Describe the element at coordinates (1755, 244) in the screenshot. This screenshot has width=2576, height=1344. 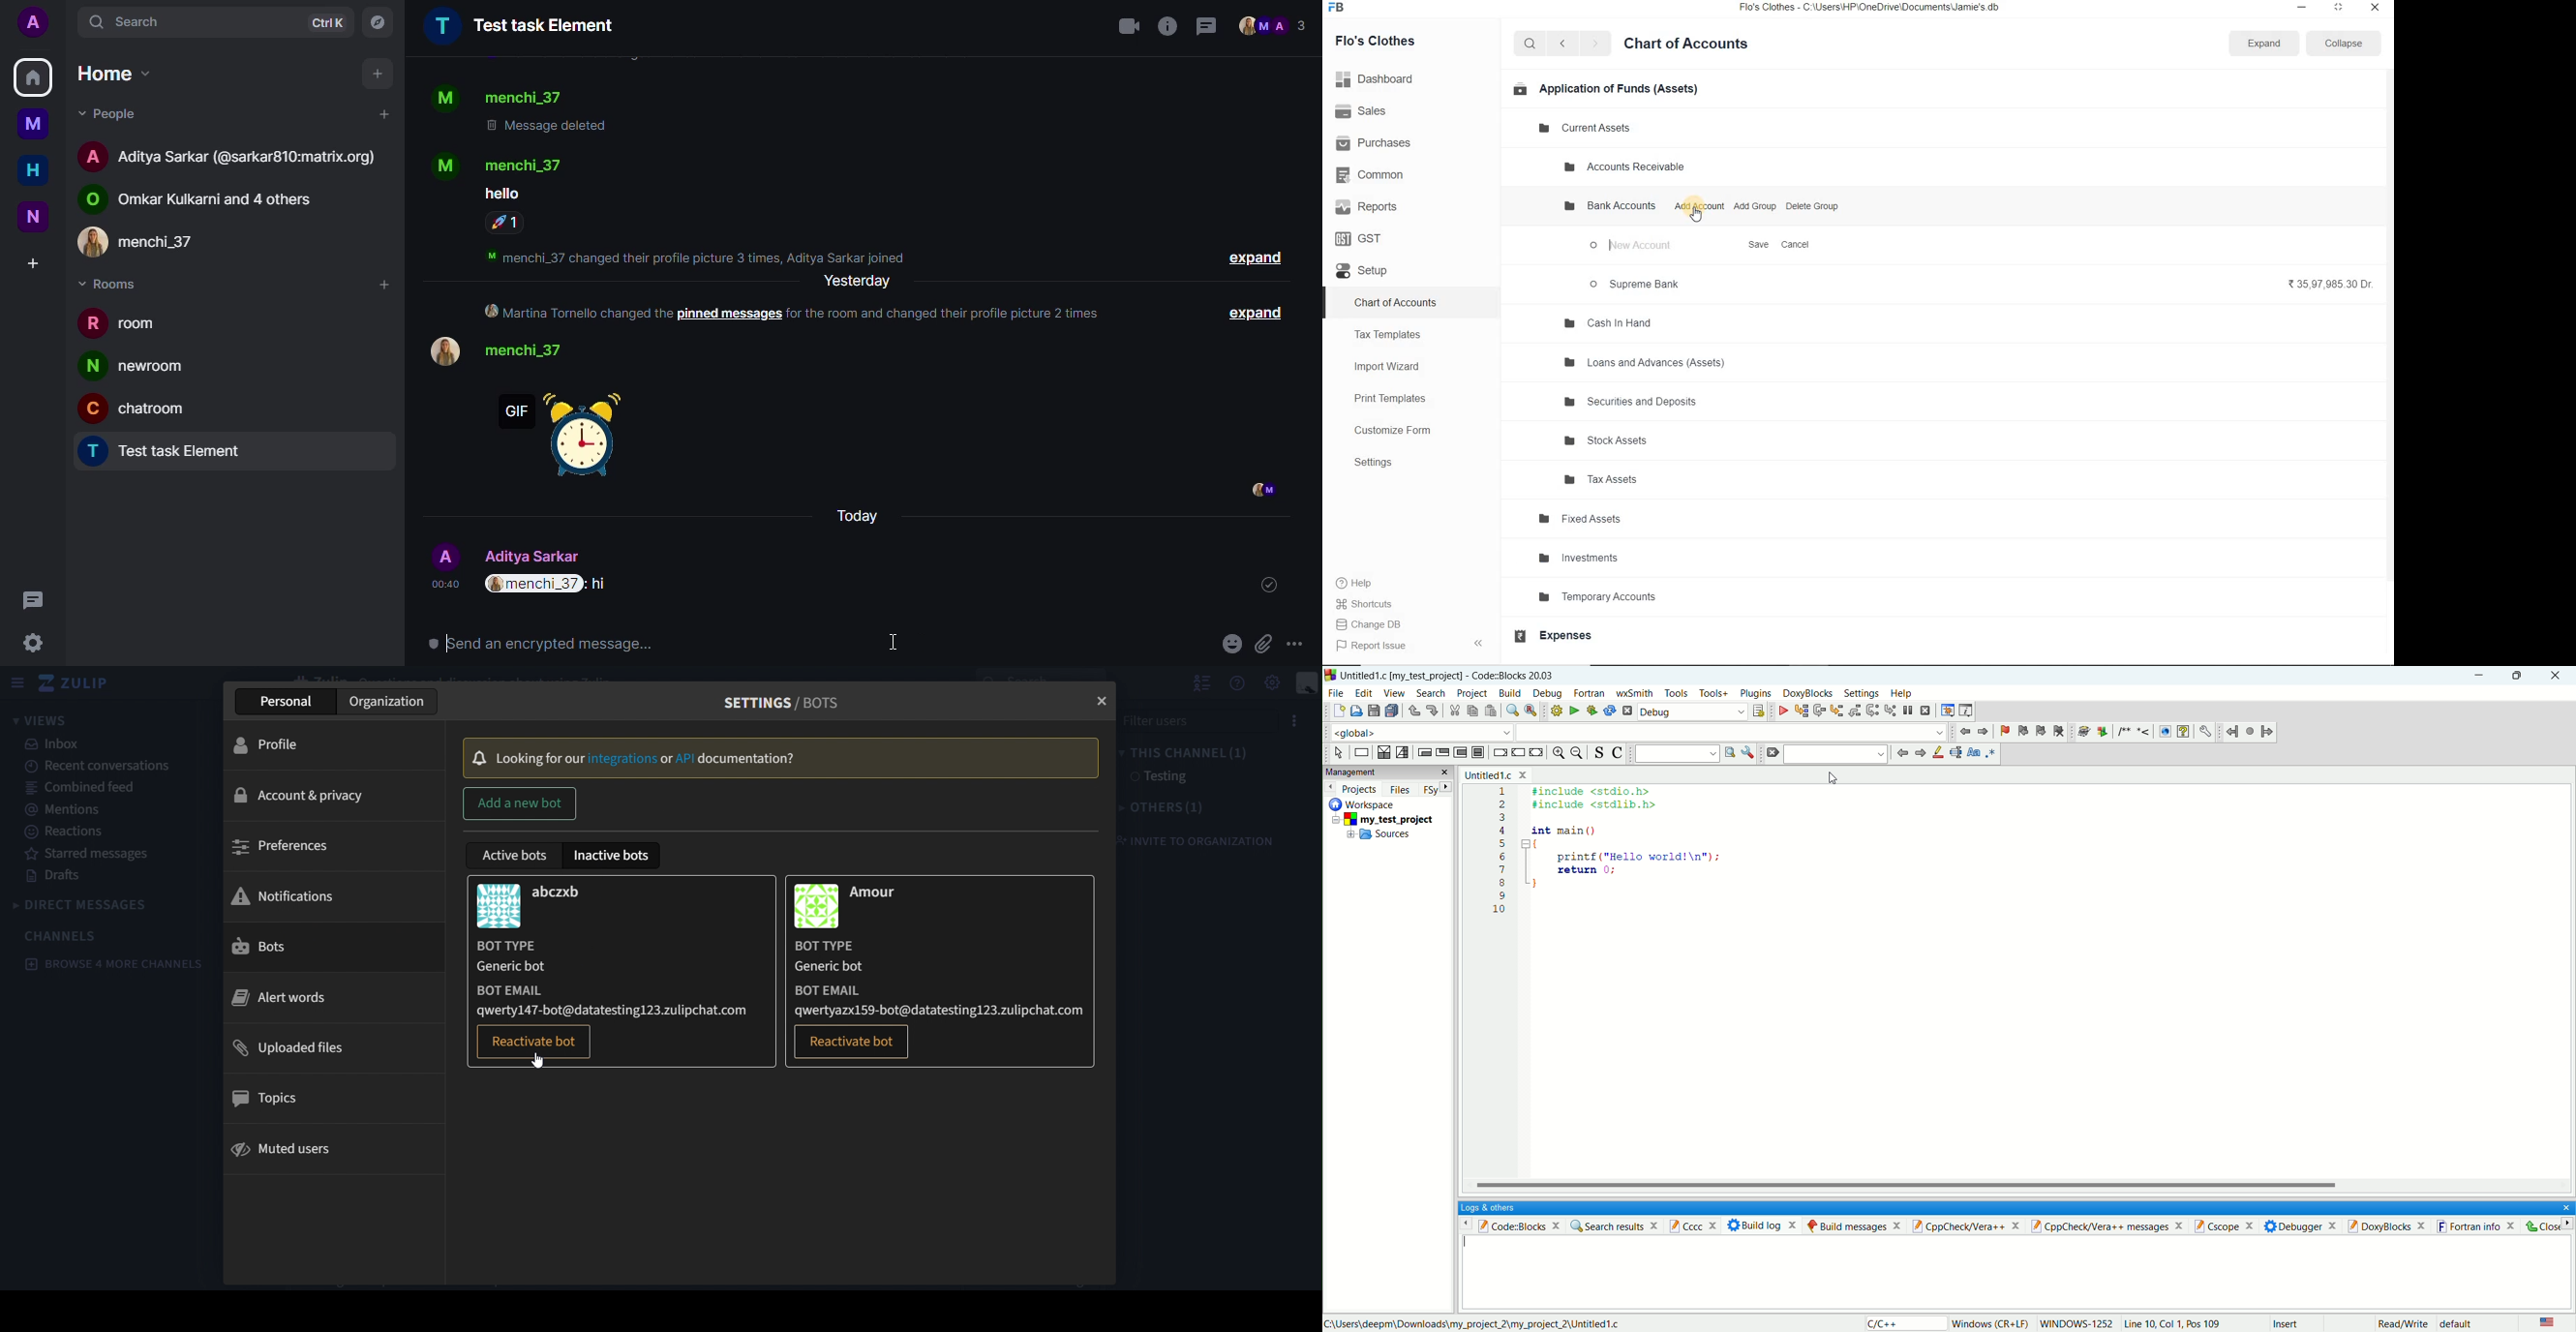
I see `Save` at that location.